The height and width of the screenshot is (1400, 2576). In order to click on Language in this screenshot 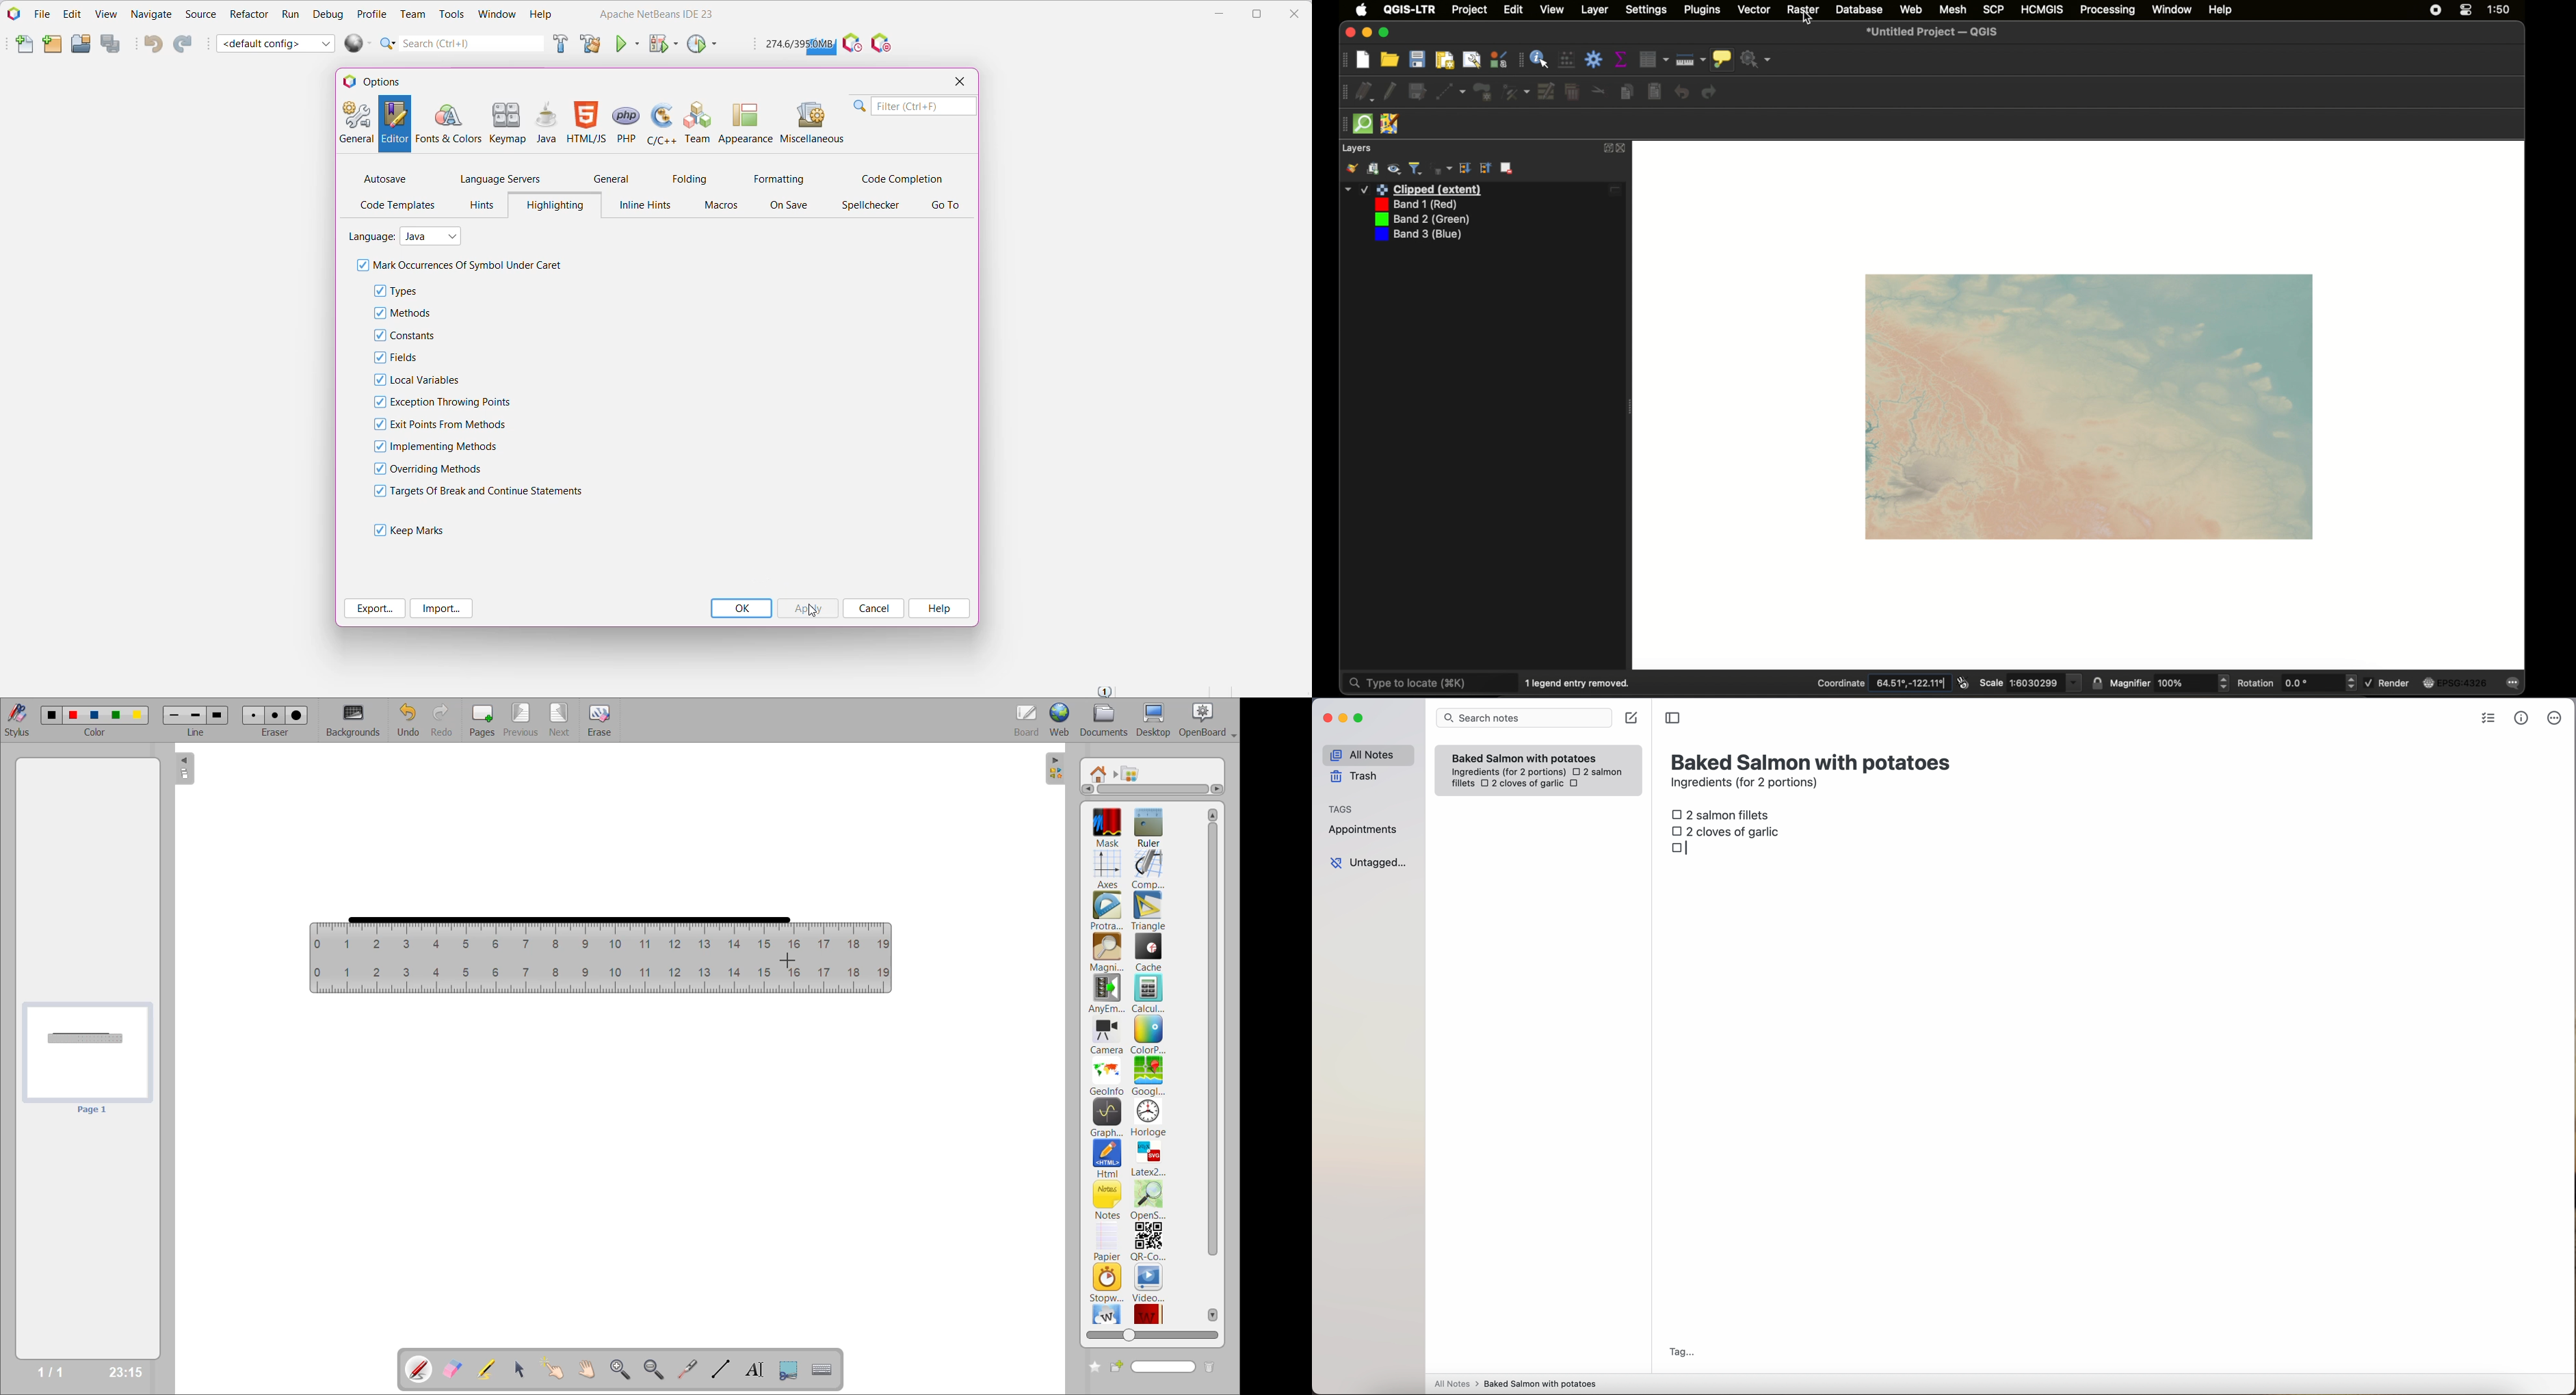, I will do `click(371, 235)`.